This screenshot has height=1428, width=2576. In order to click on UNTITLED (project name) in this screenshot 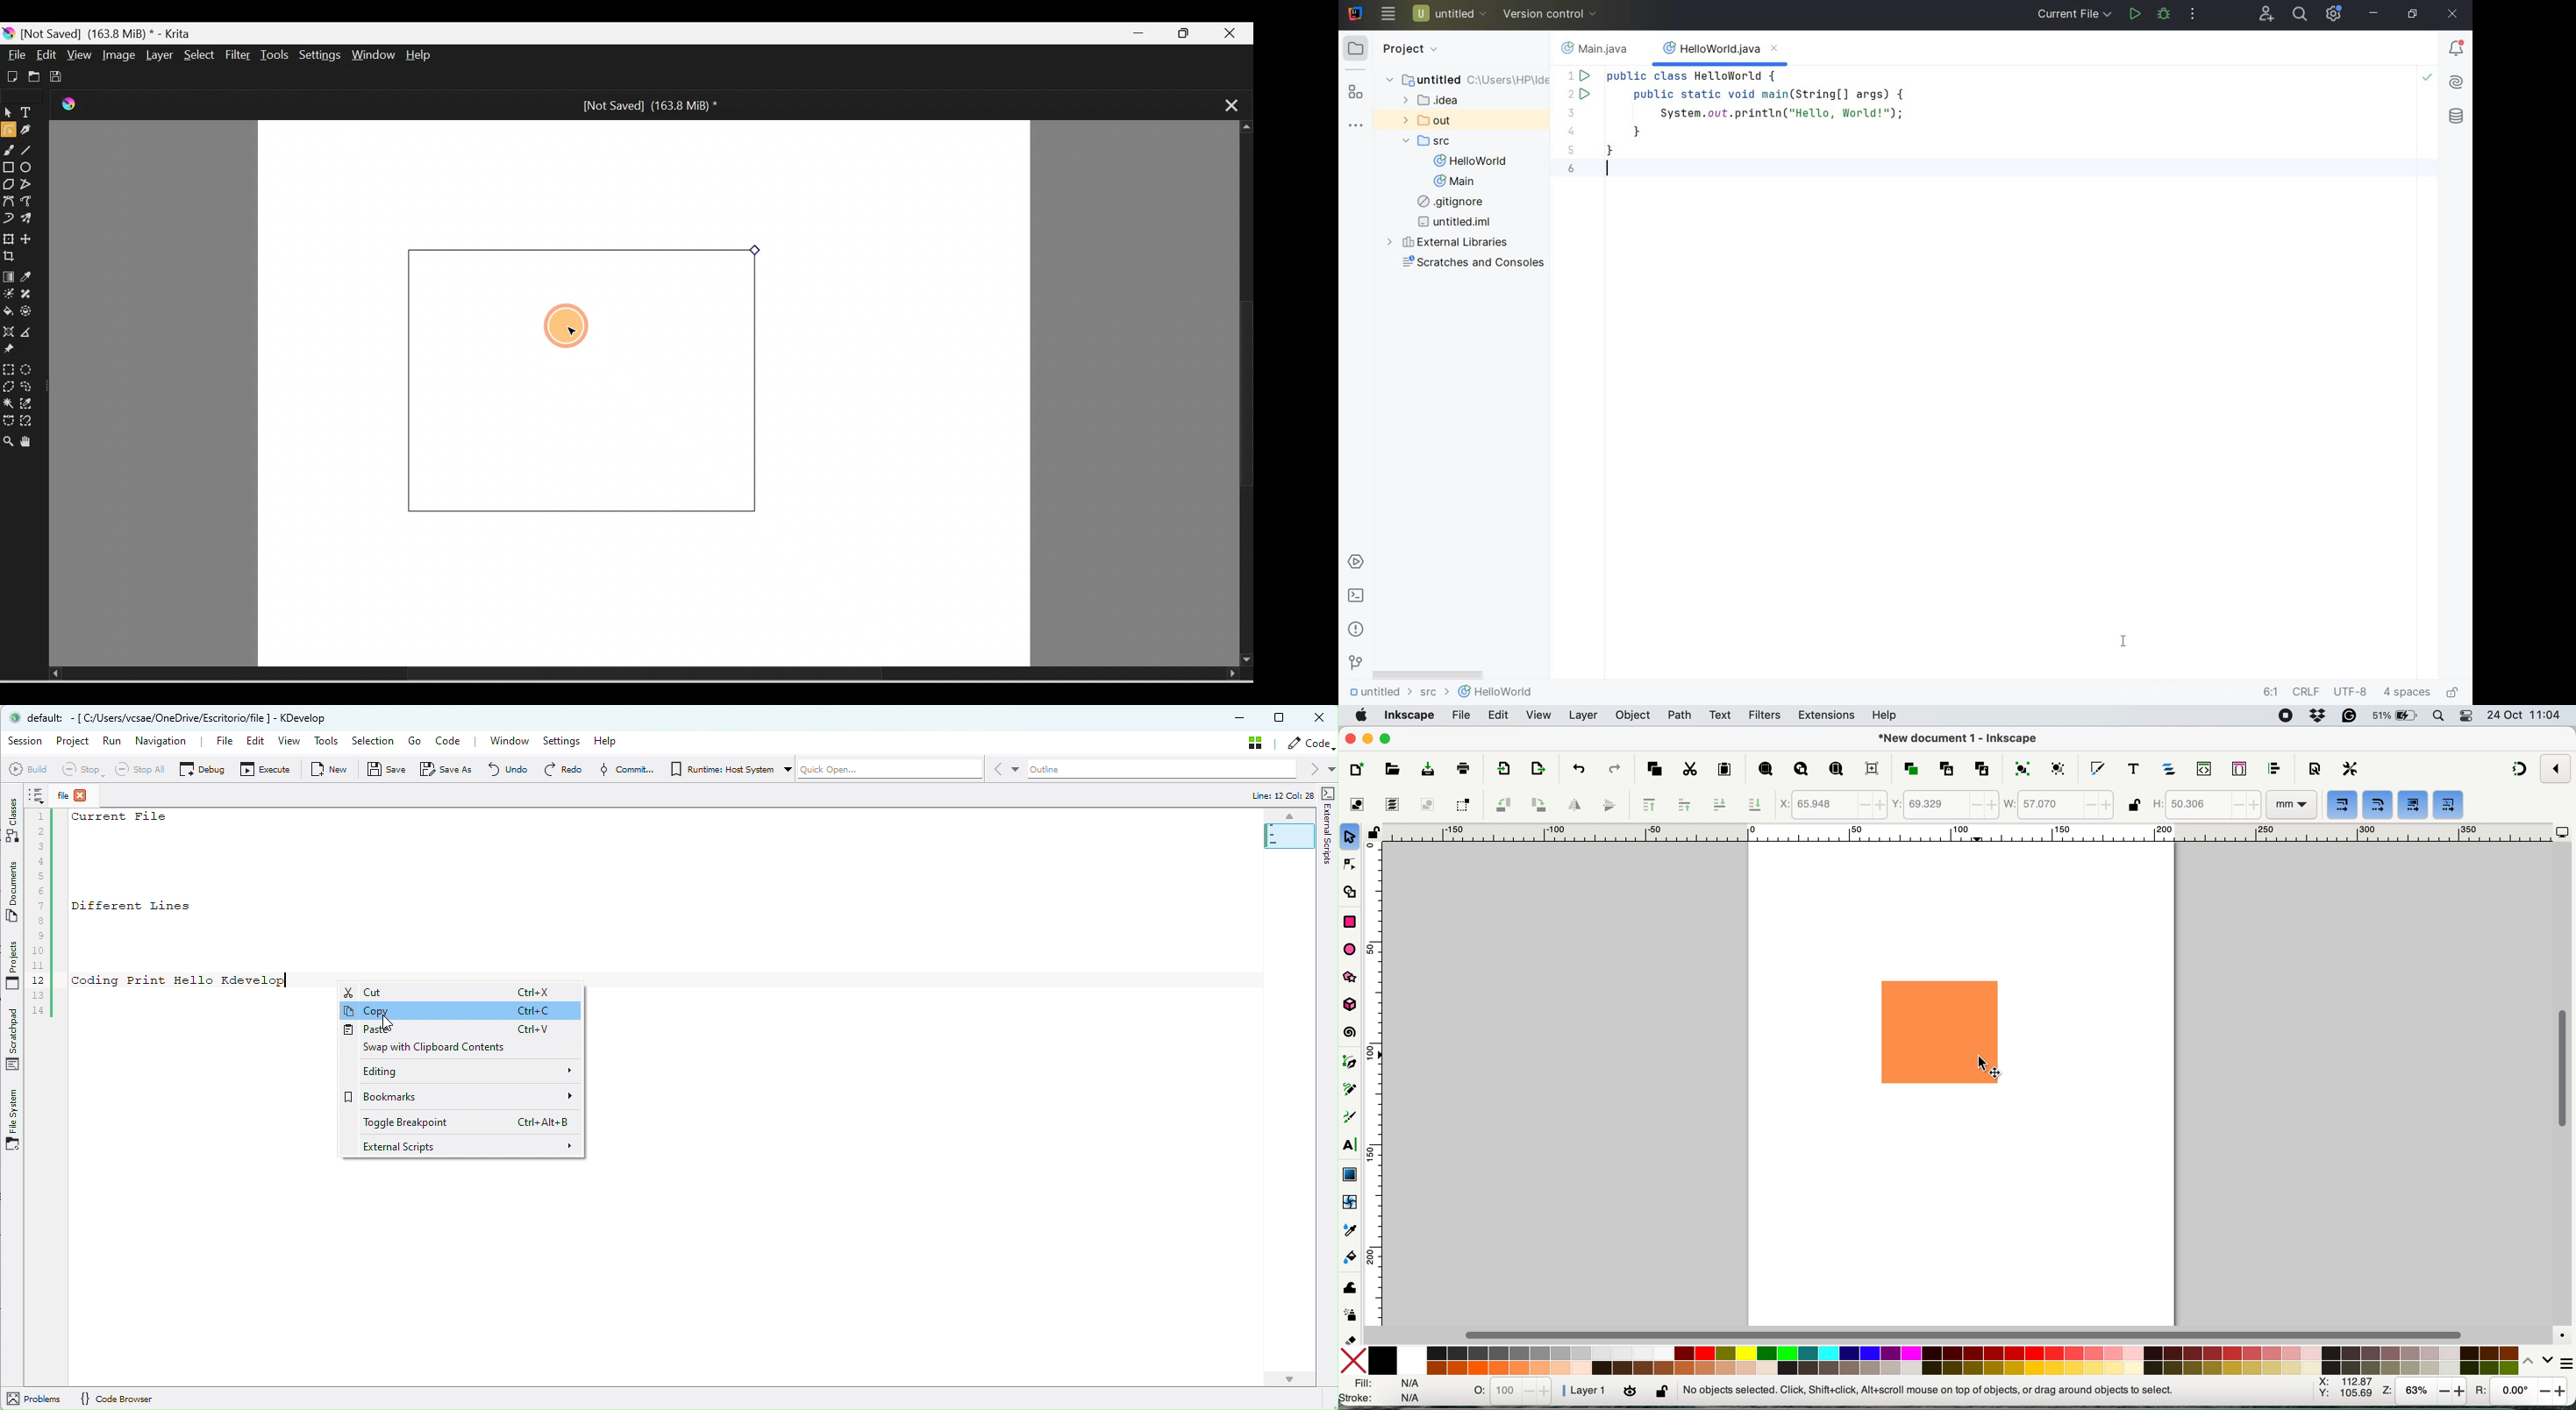, I will do `click(1451, 13)`.